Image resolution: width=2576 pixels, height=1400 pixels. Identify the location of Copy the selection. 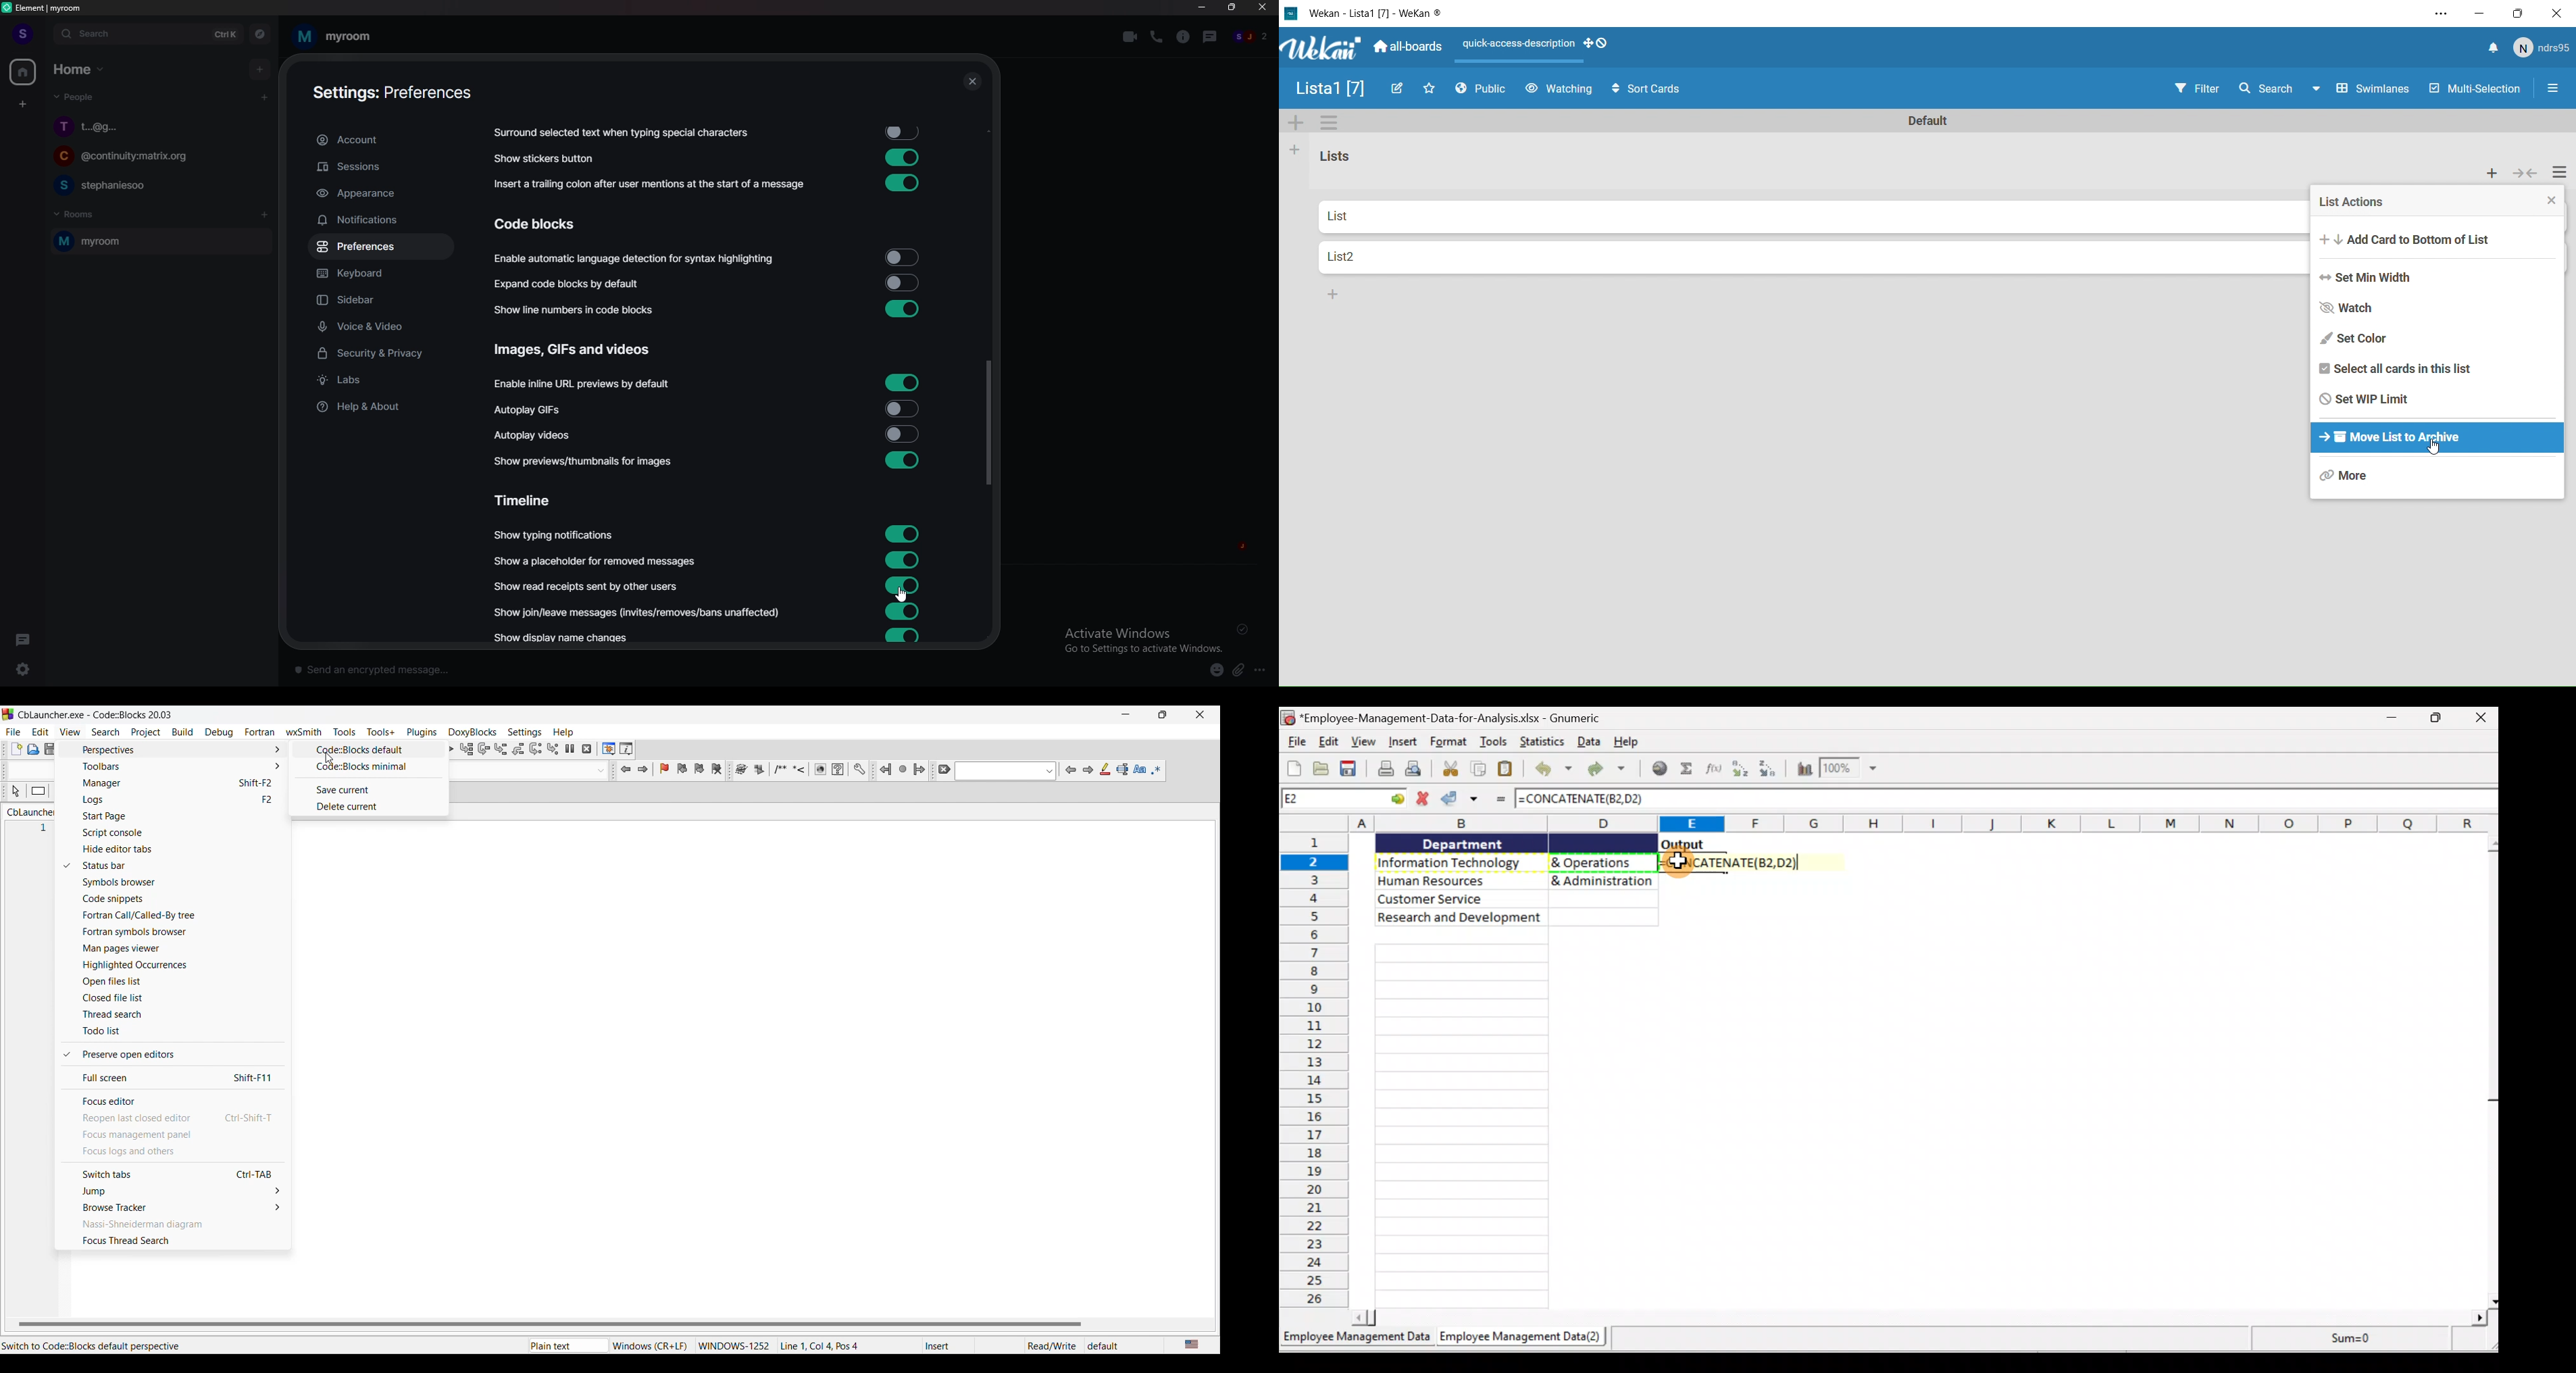
(1476, 769).